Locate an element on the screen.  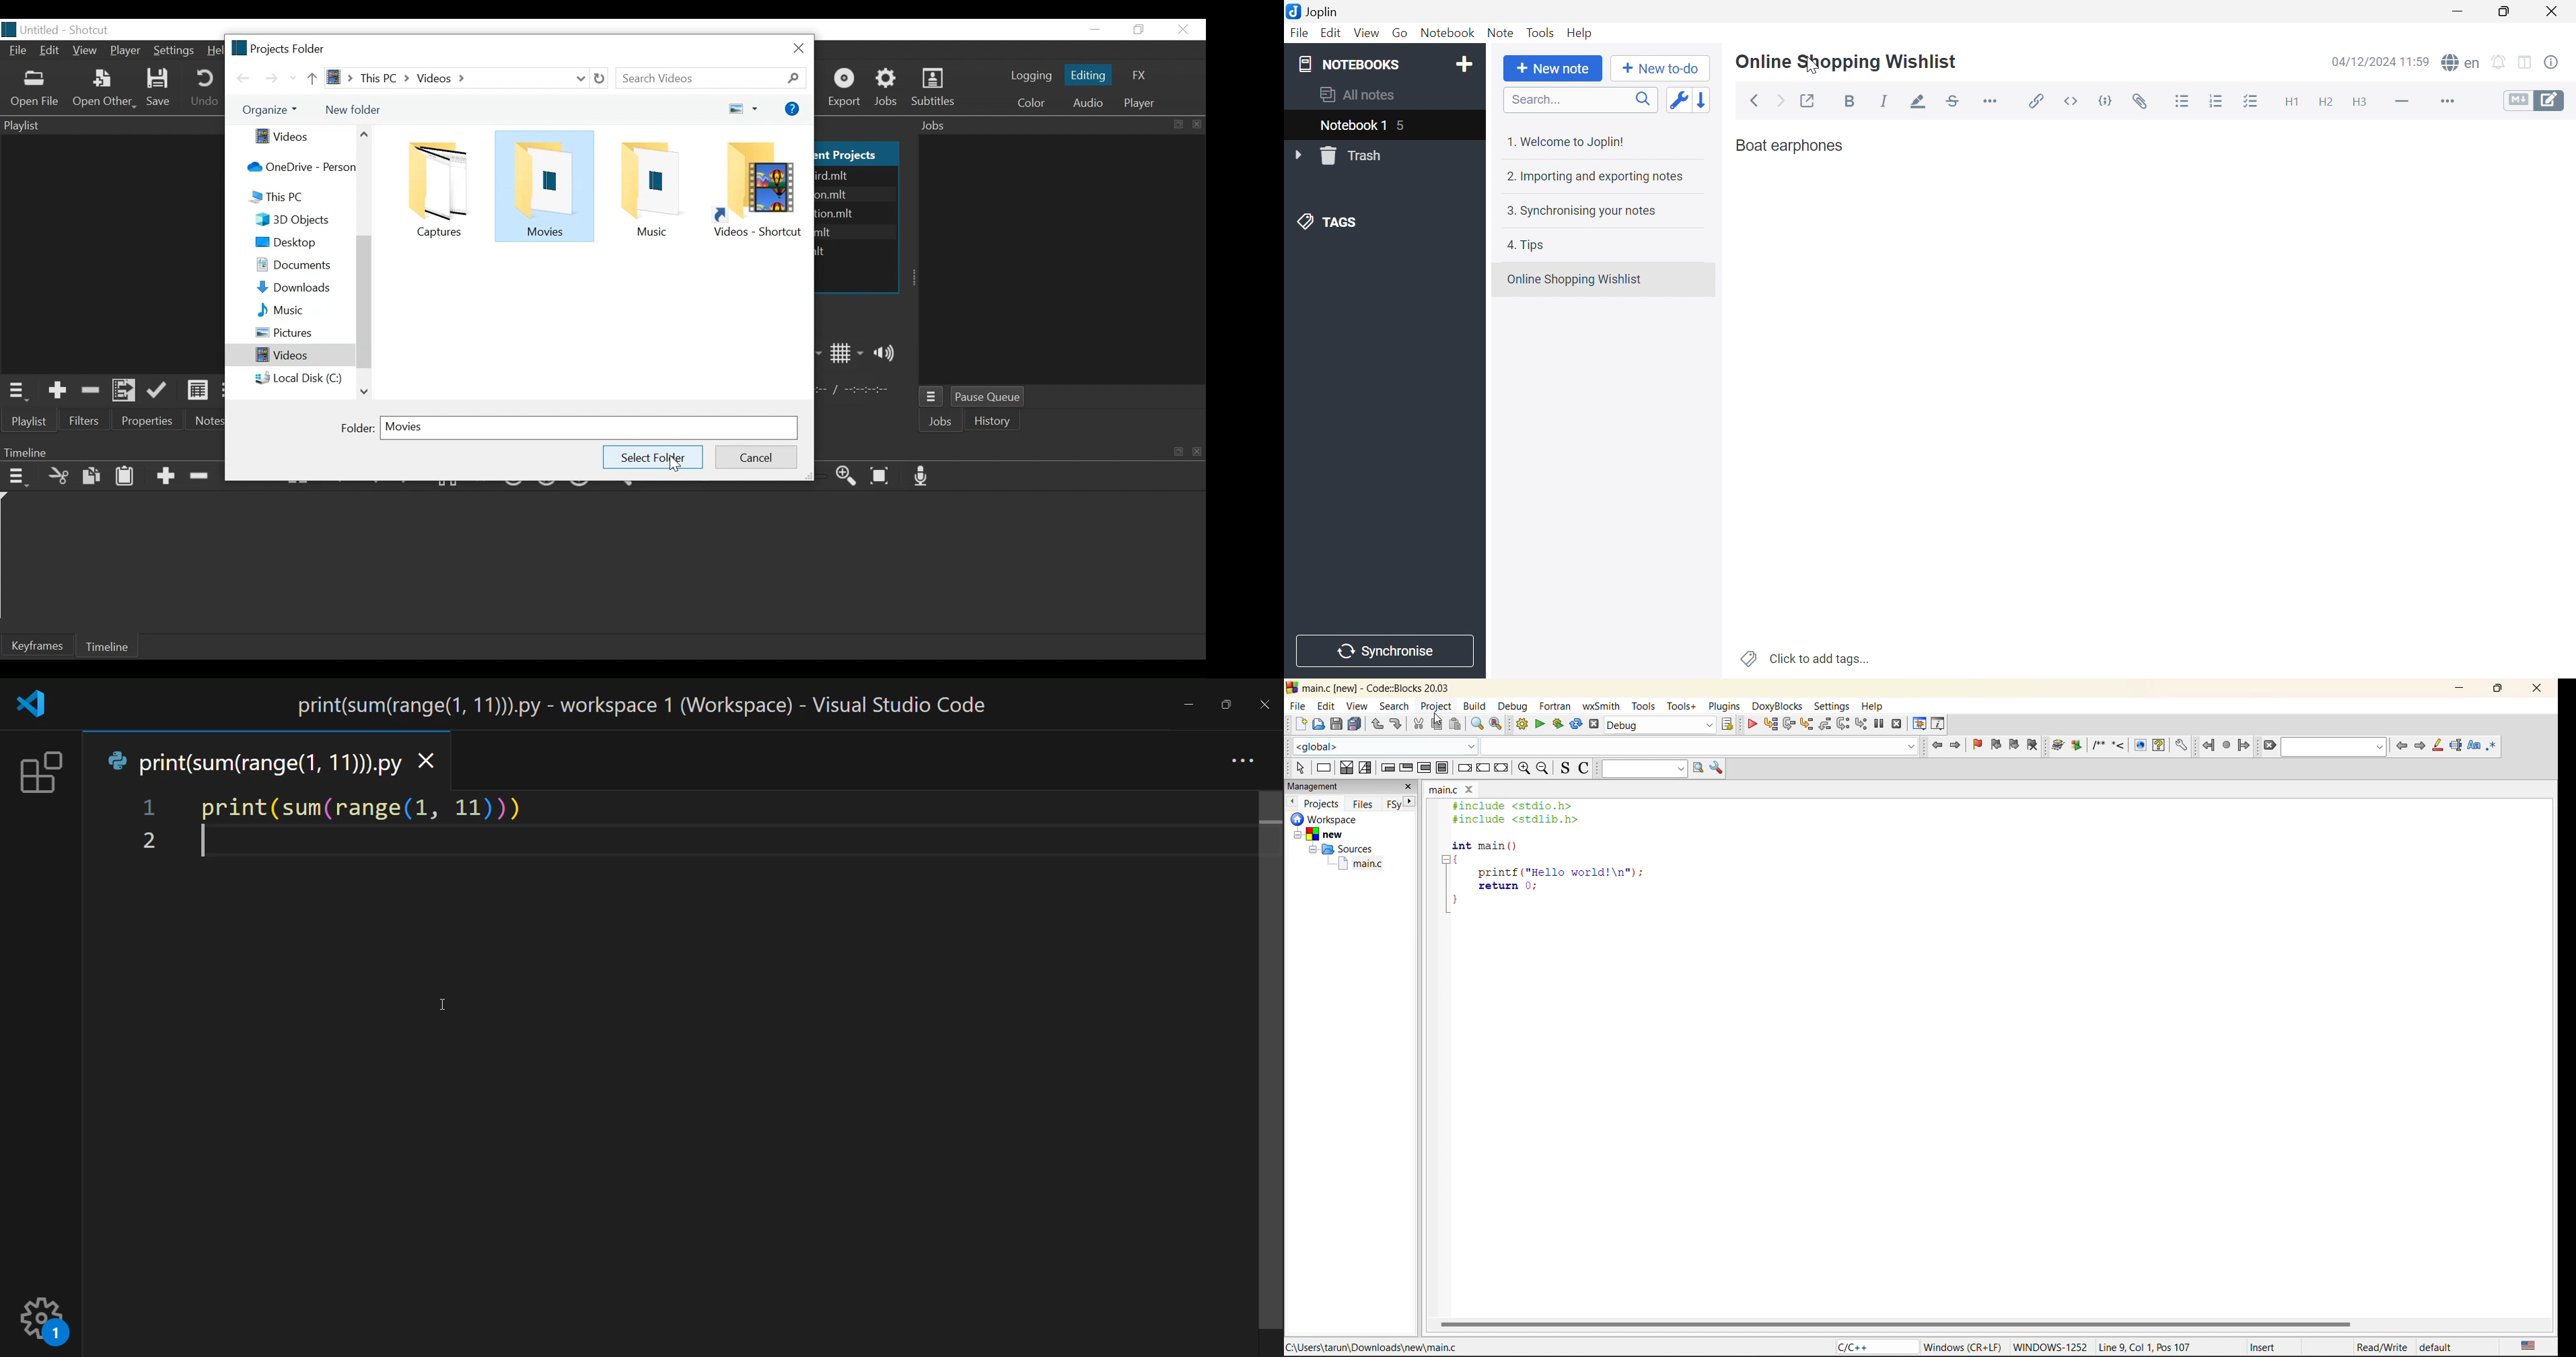
Note properties is located at coordinates (2554, 61).